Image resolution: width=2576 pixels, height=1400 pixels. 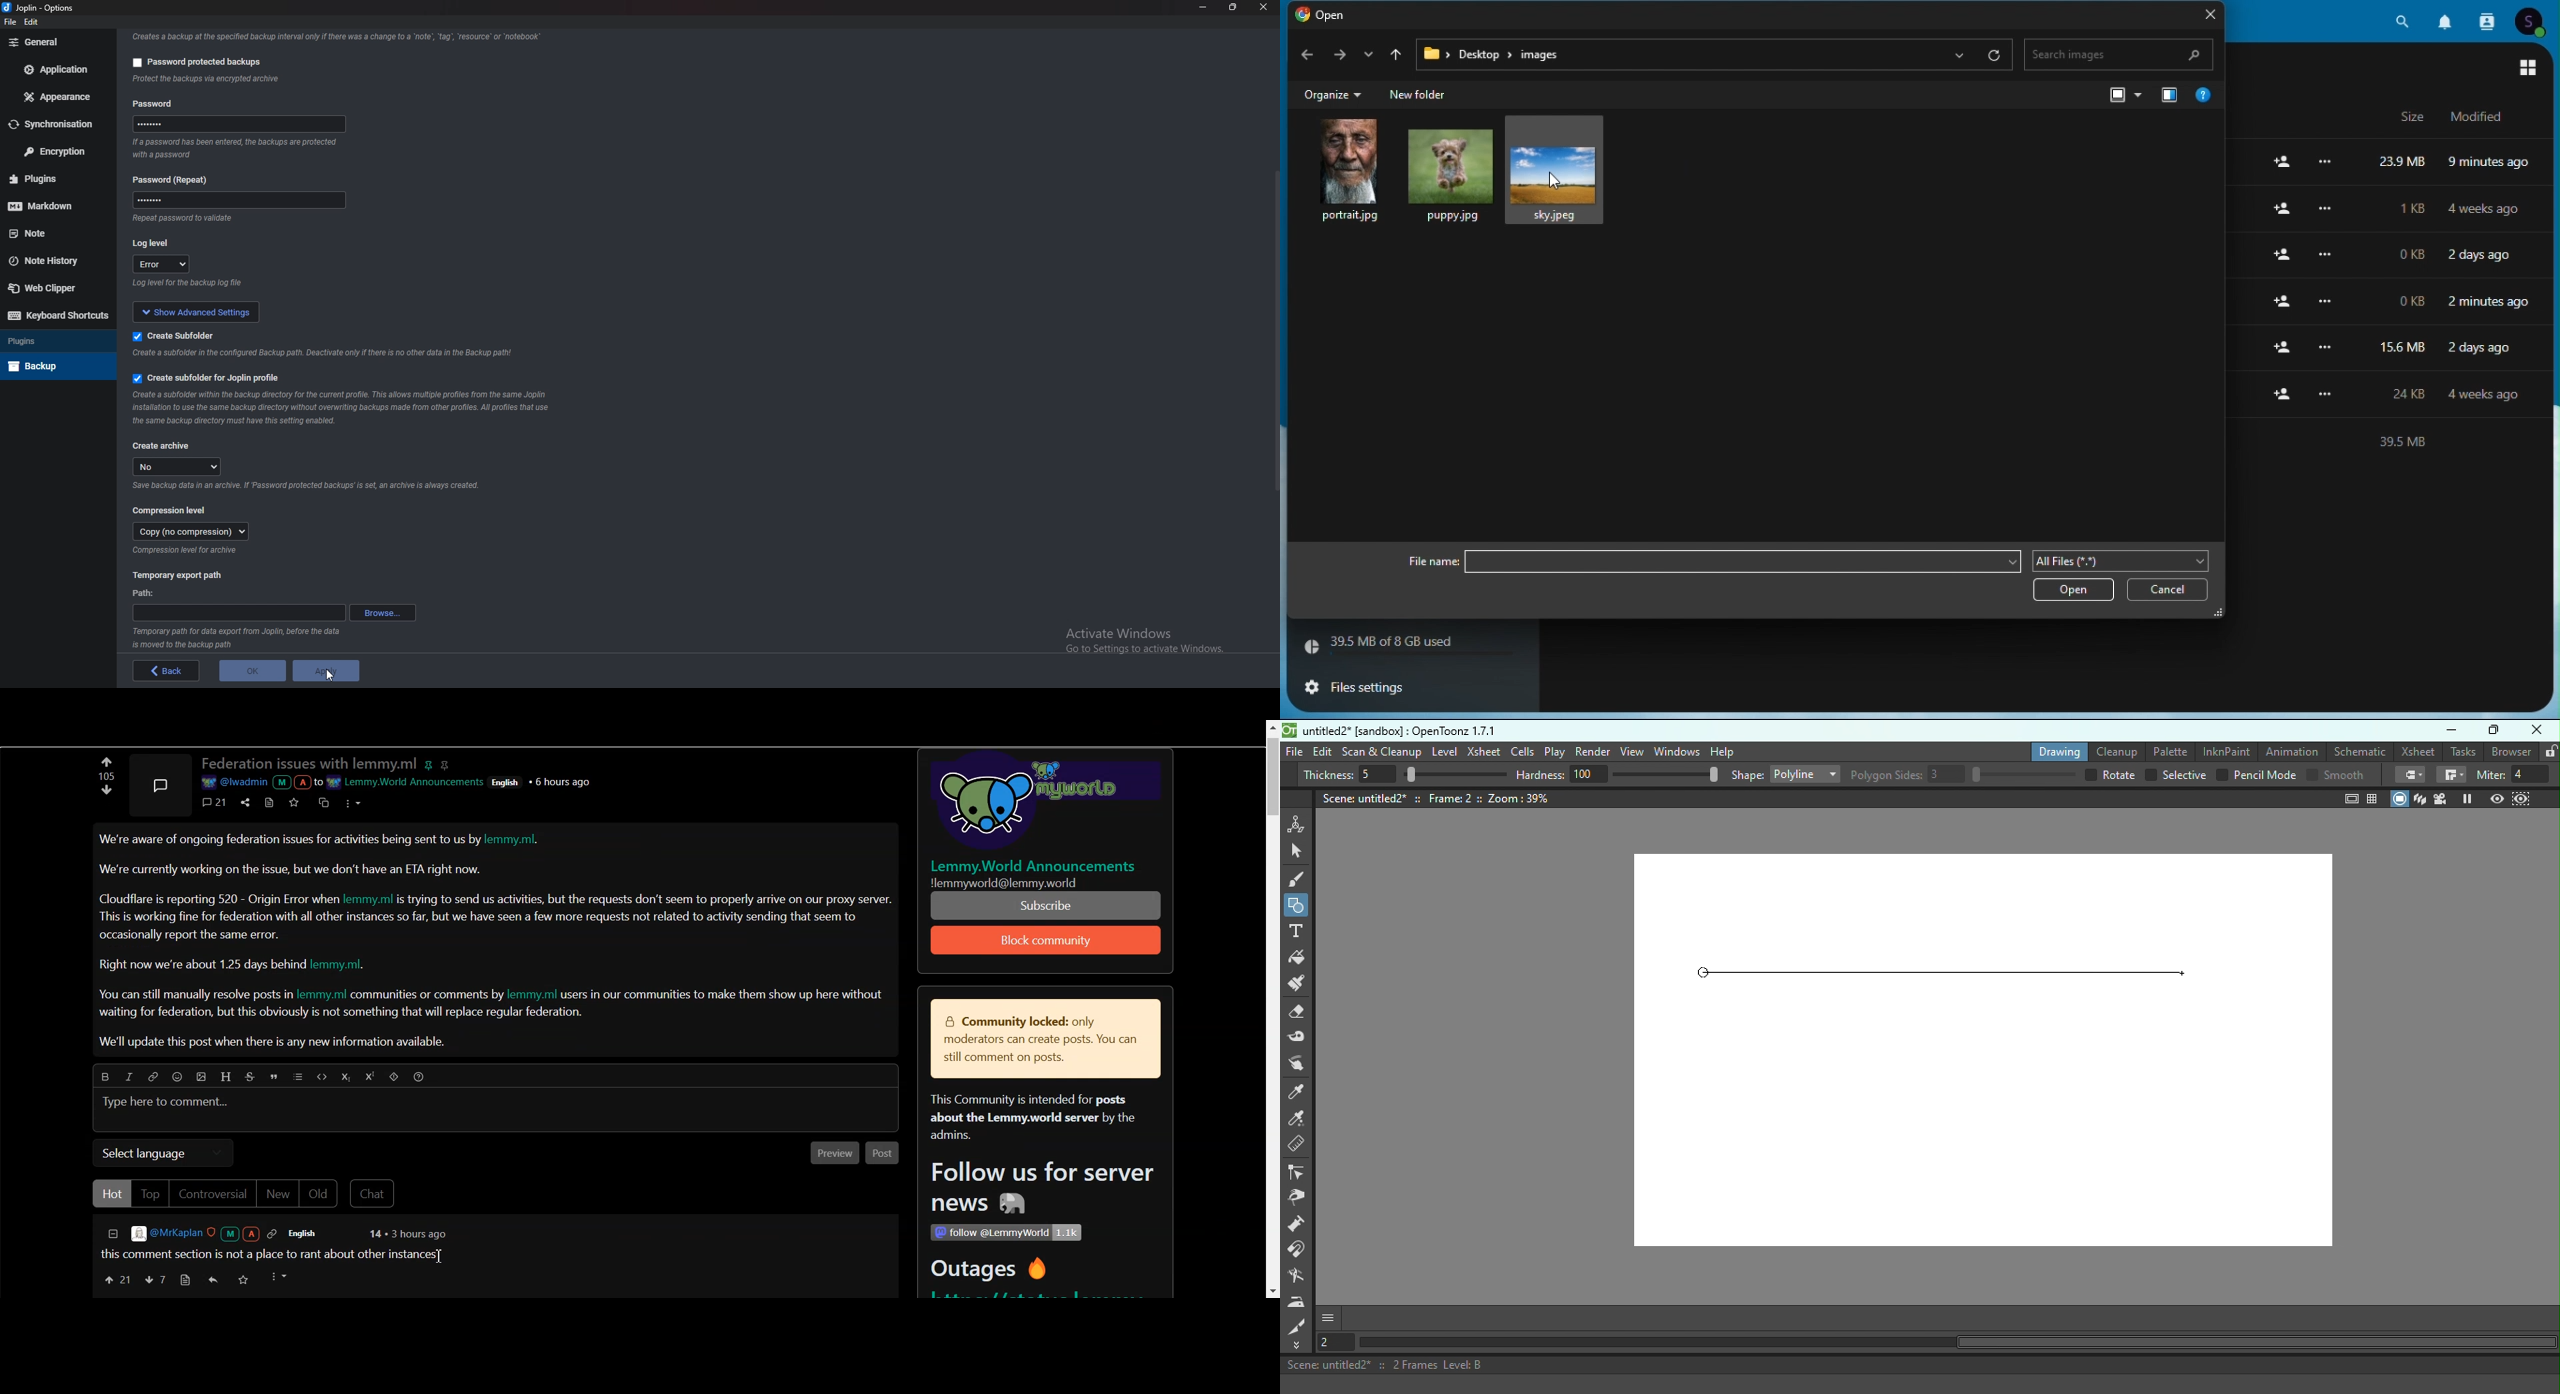 What do you see at coordinates (211, 219) in the screenshot?
I see `info` at bounding box center [211, 219].